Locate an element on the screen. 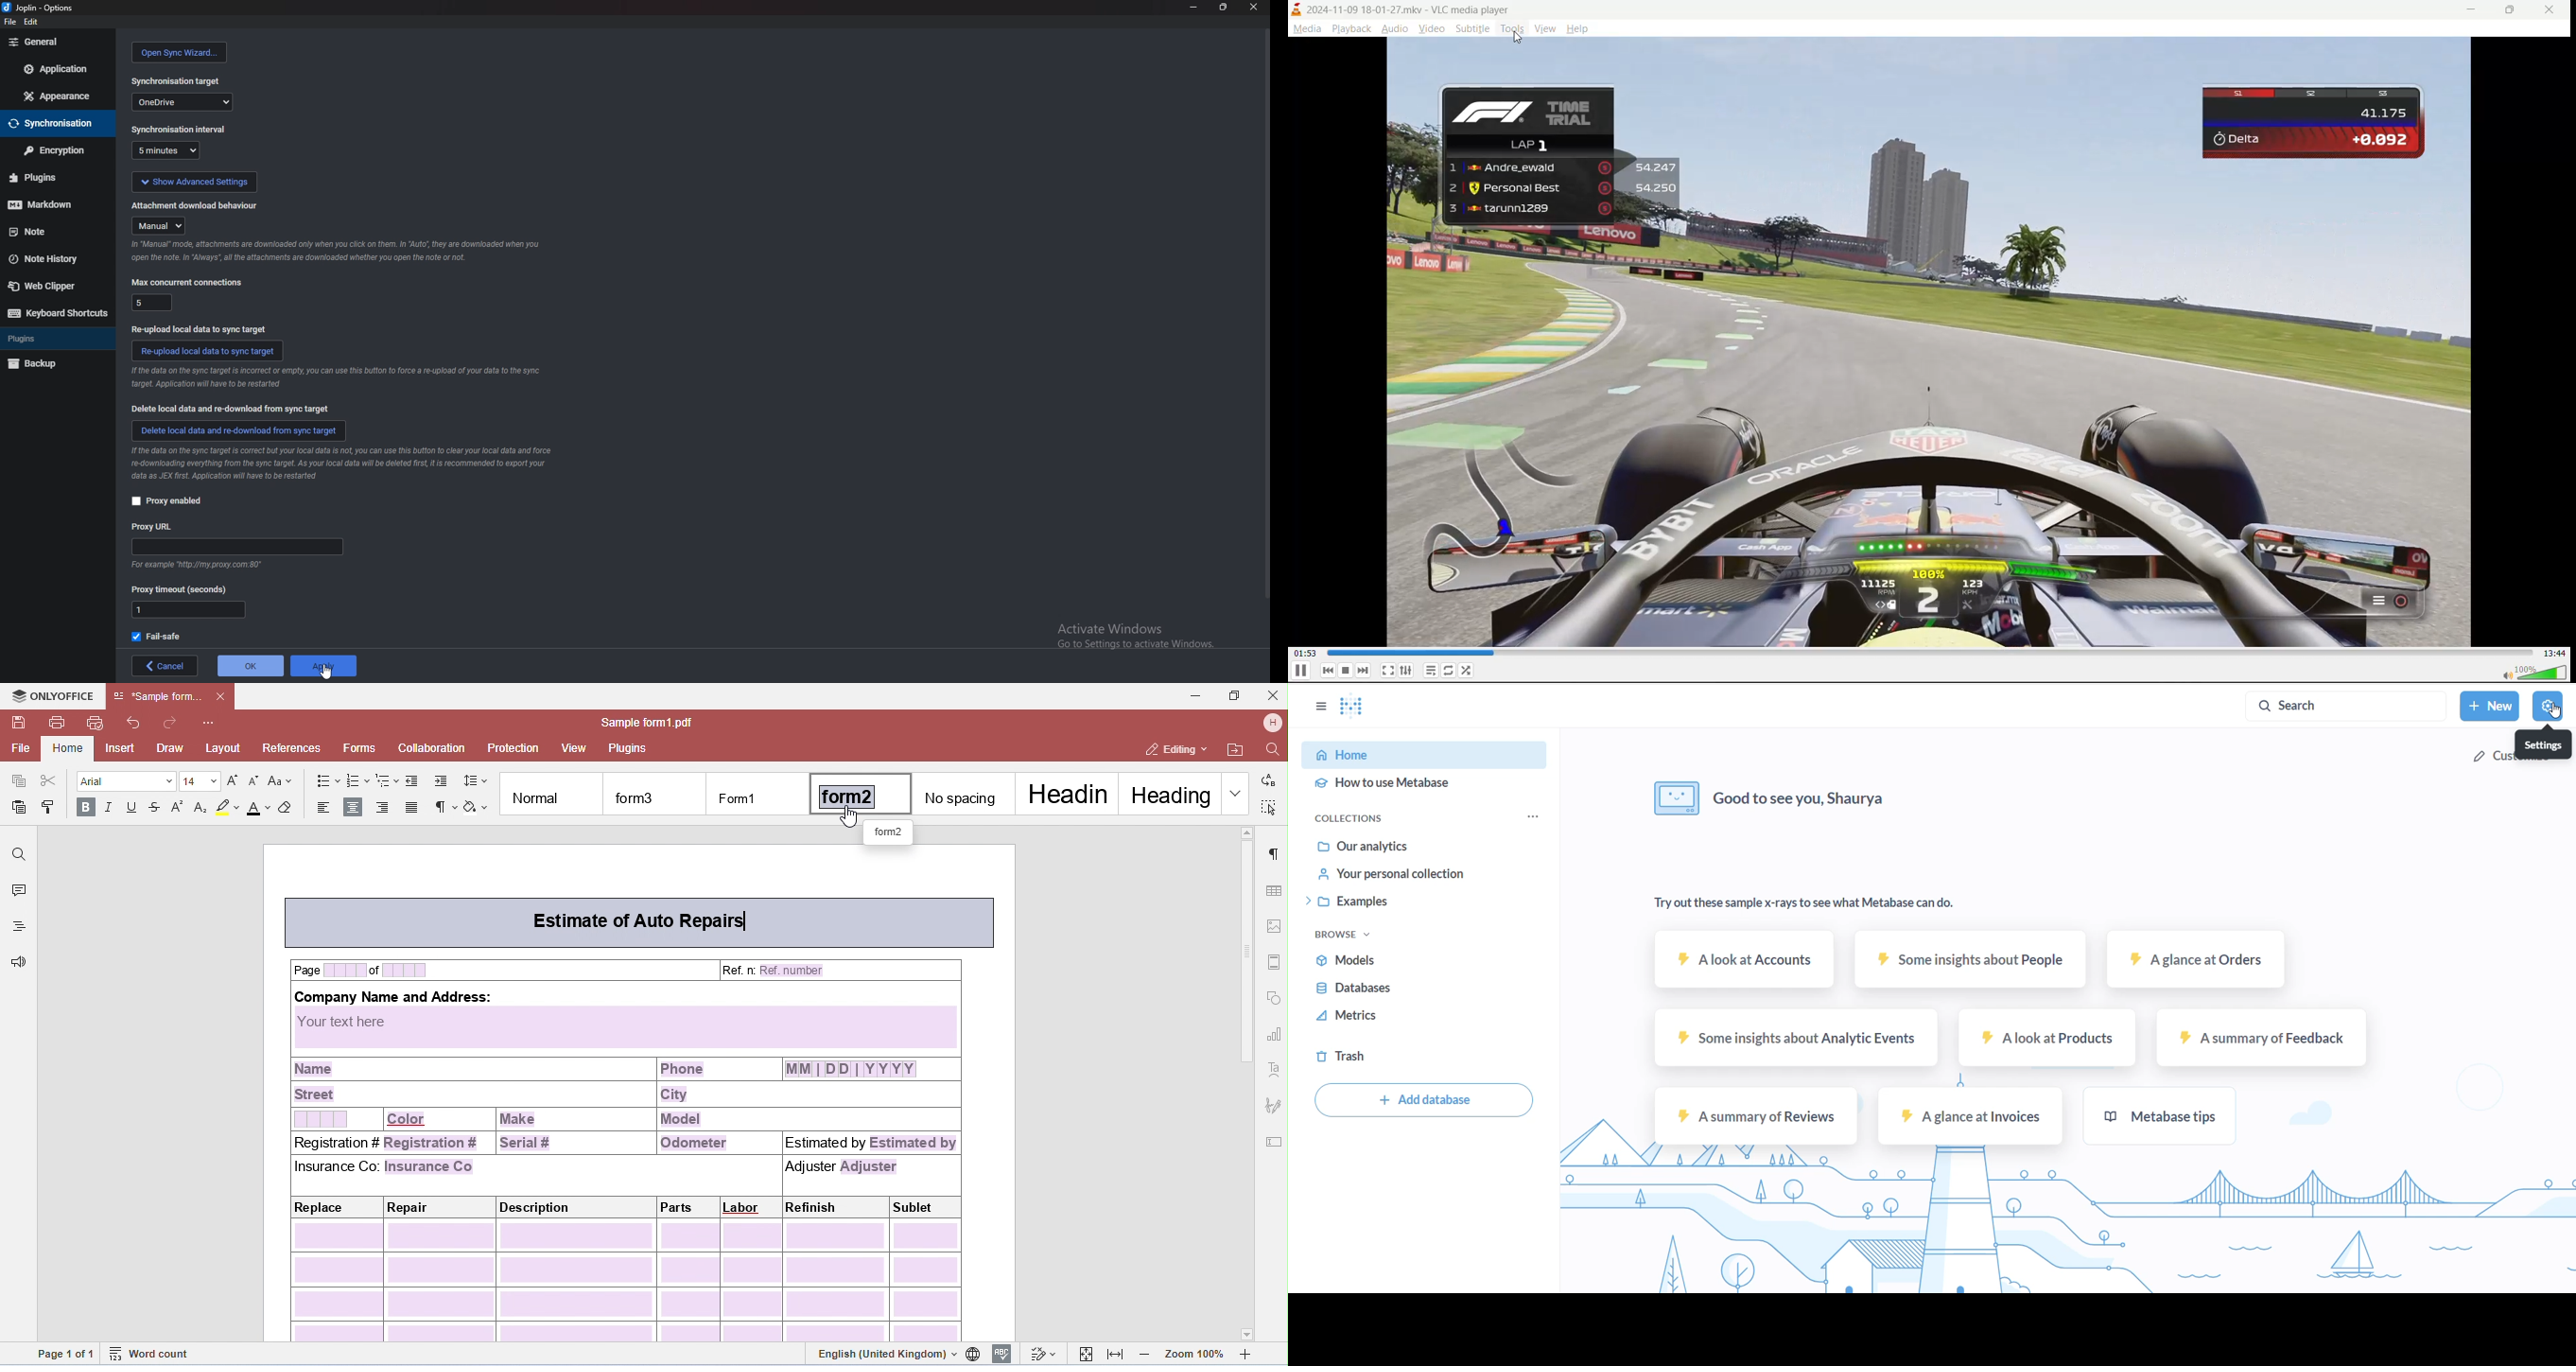 The image size is (2576, 1372). general is located at coordinates (56, 43).